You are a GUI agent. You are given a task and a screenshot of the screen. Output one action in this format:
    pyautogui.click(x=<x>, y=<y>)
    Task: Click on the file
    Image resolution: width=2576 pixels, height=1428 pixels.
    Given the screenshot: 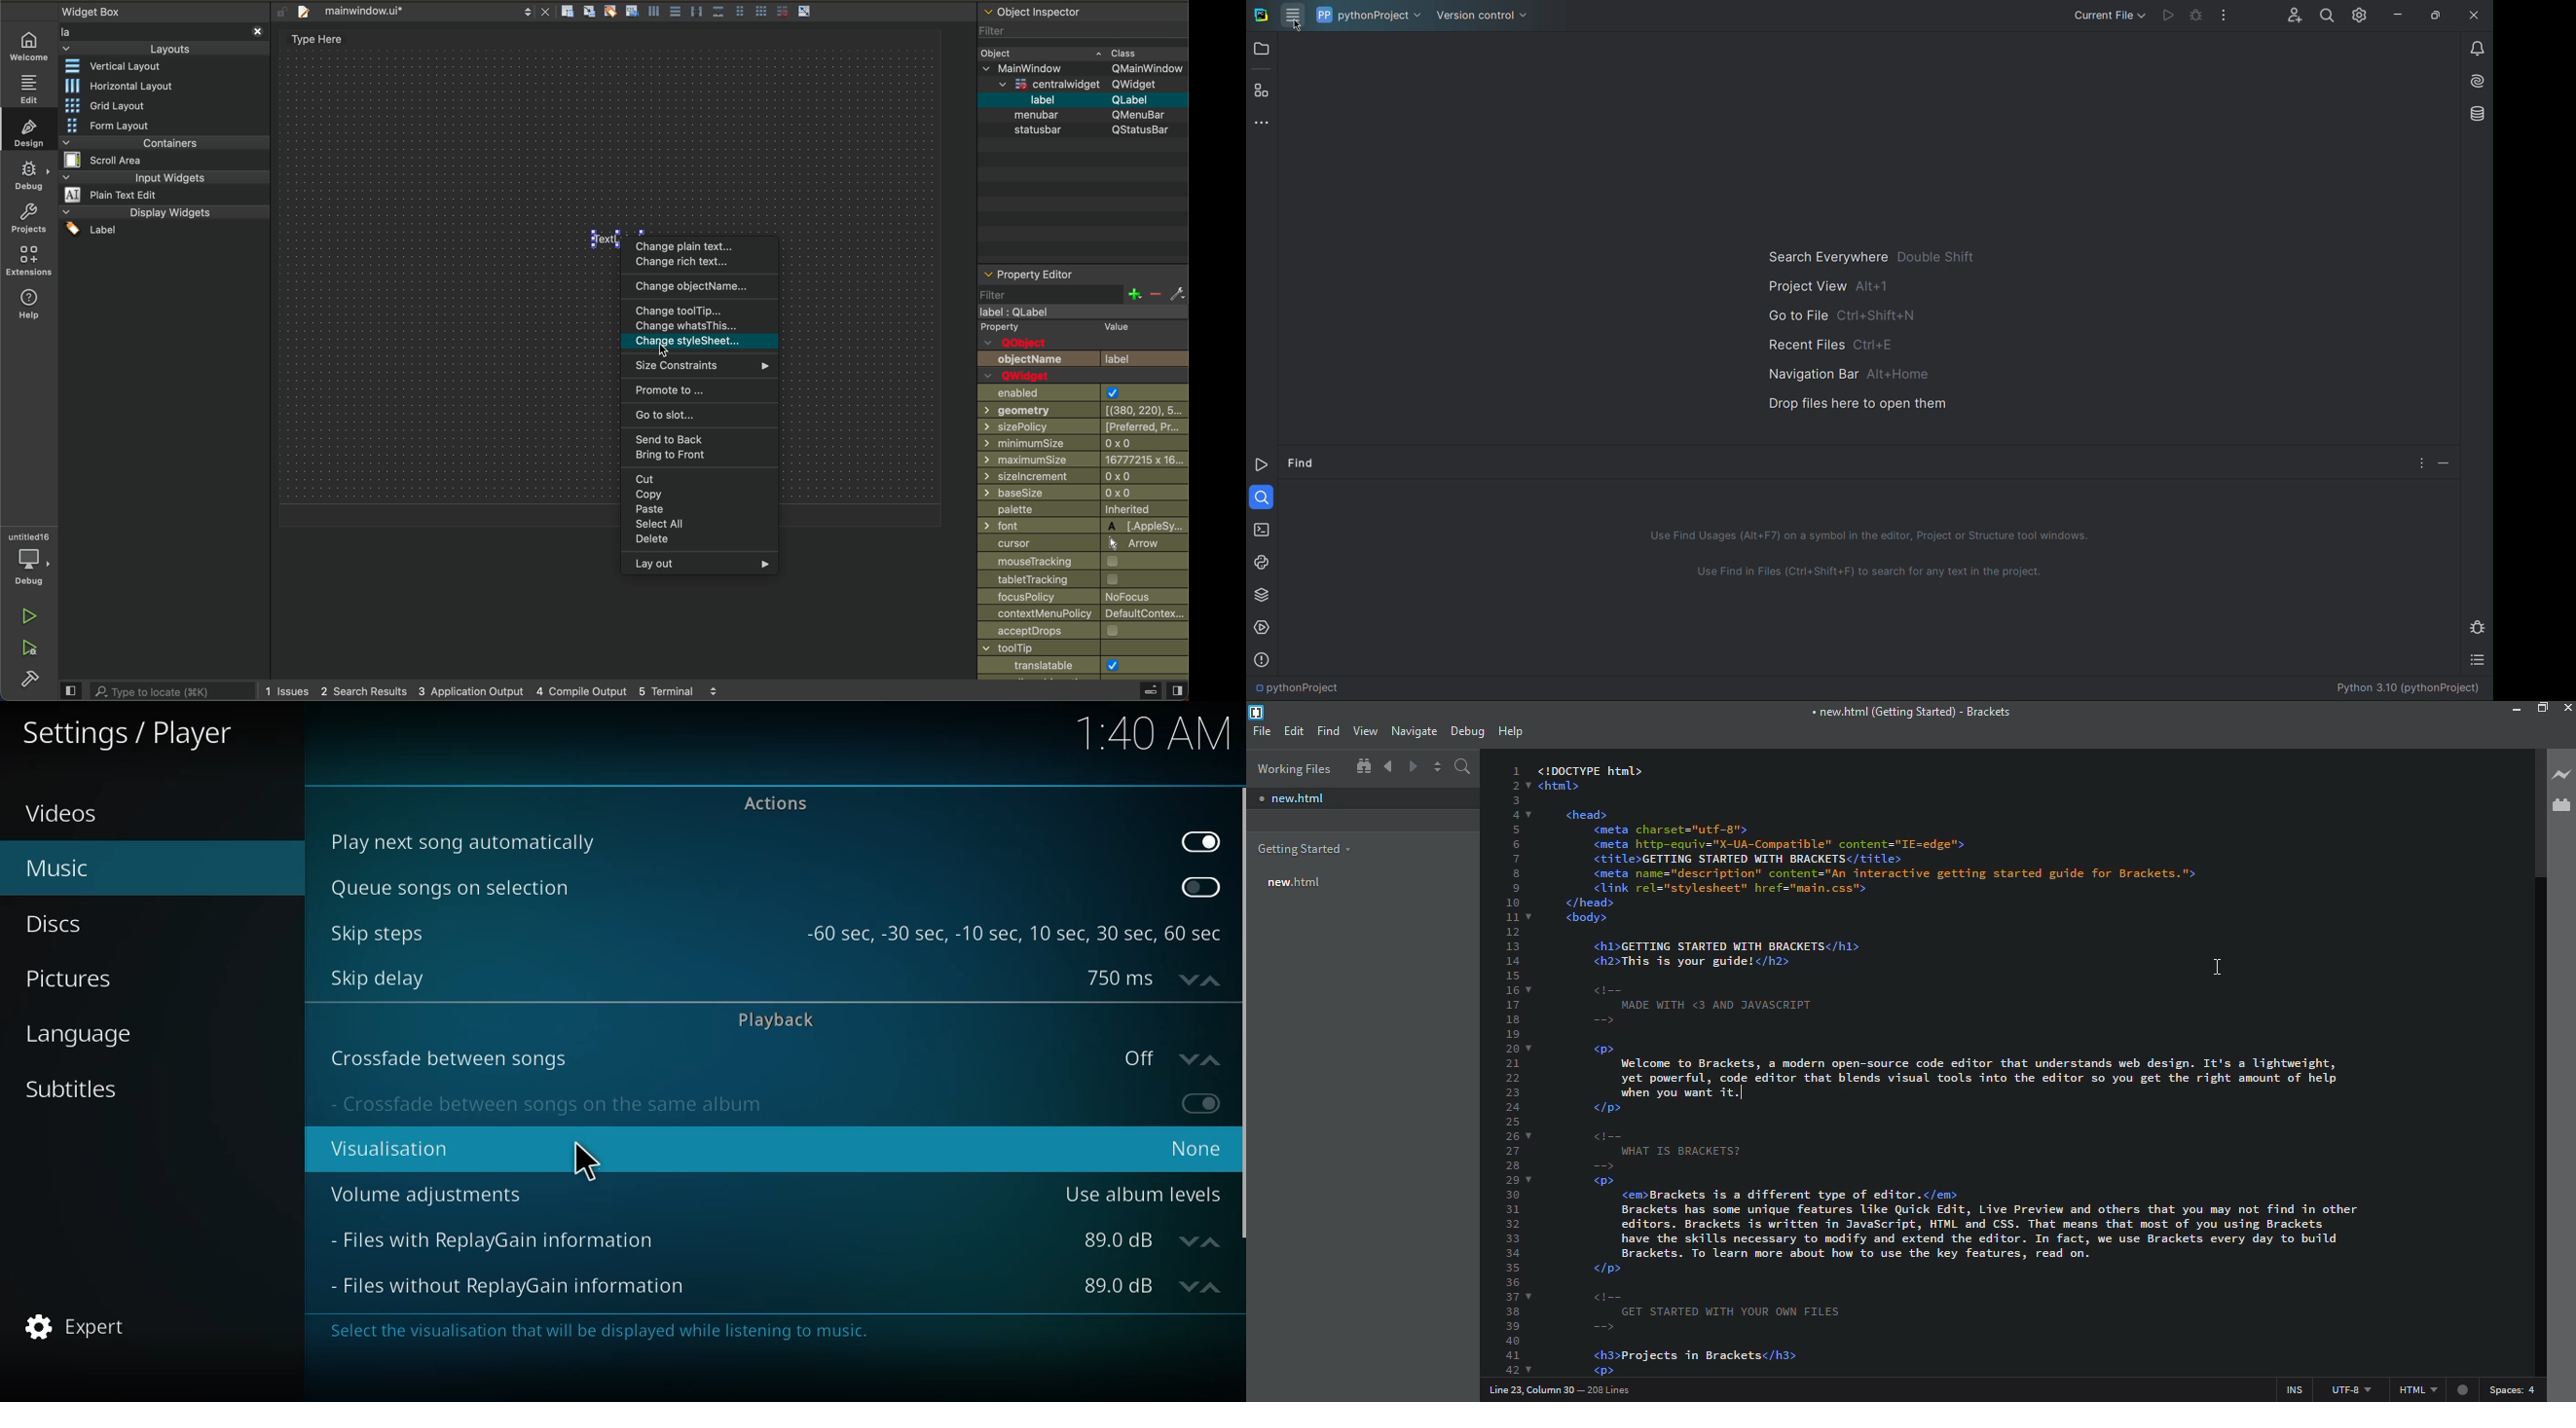 What is the action you would take?
    pyautogui.click(x=1263, y=729)
    